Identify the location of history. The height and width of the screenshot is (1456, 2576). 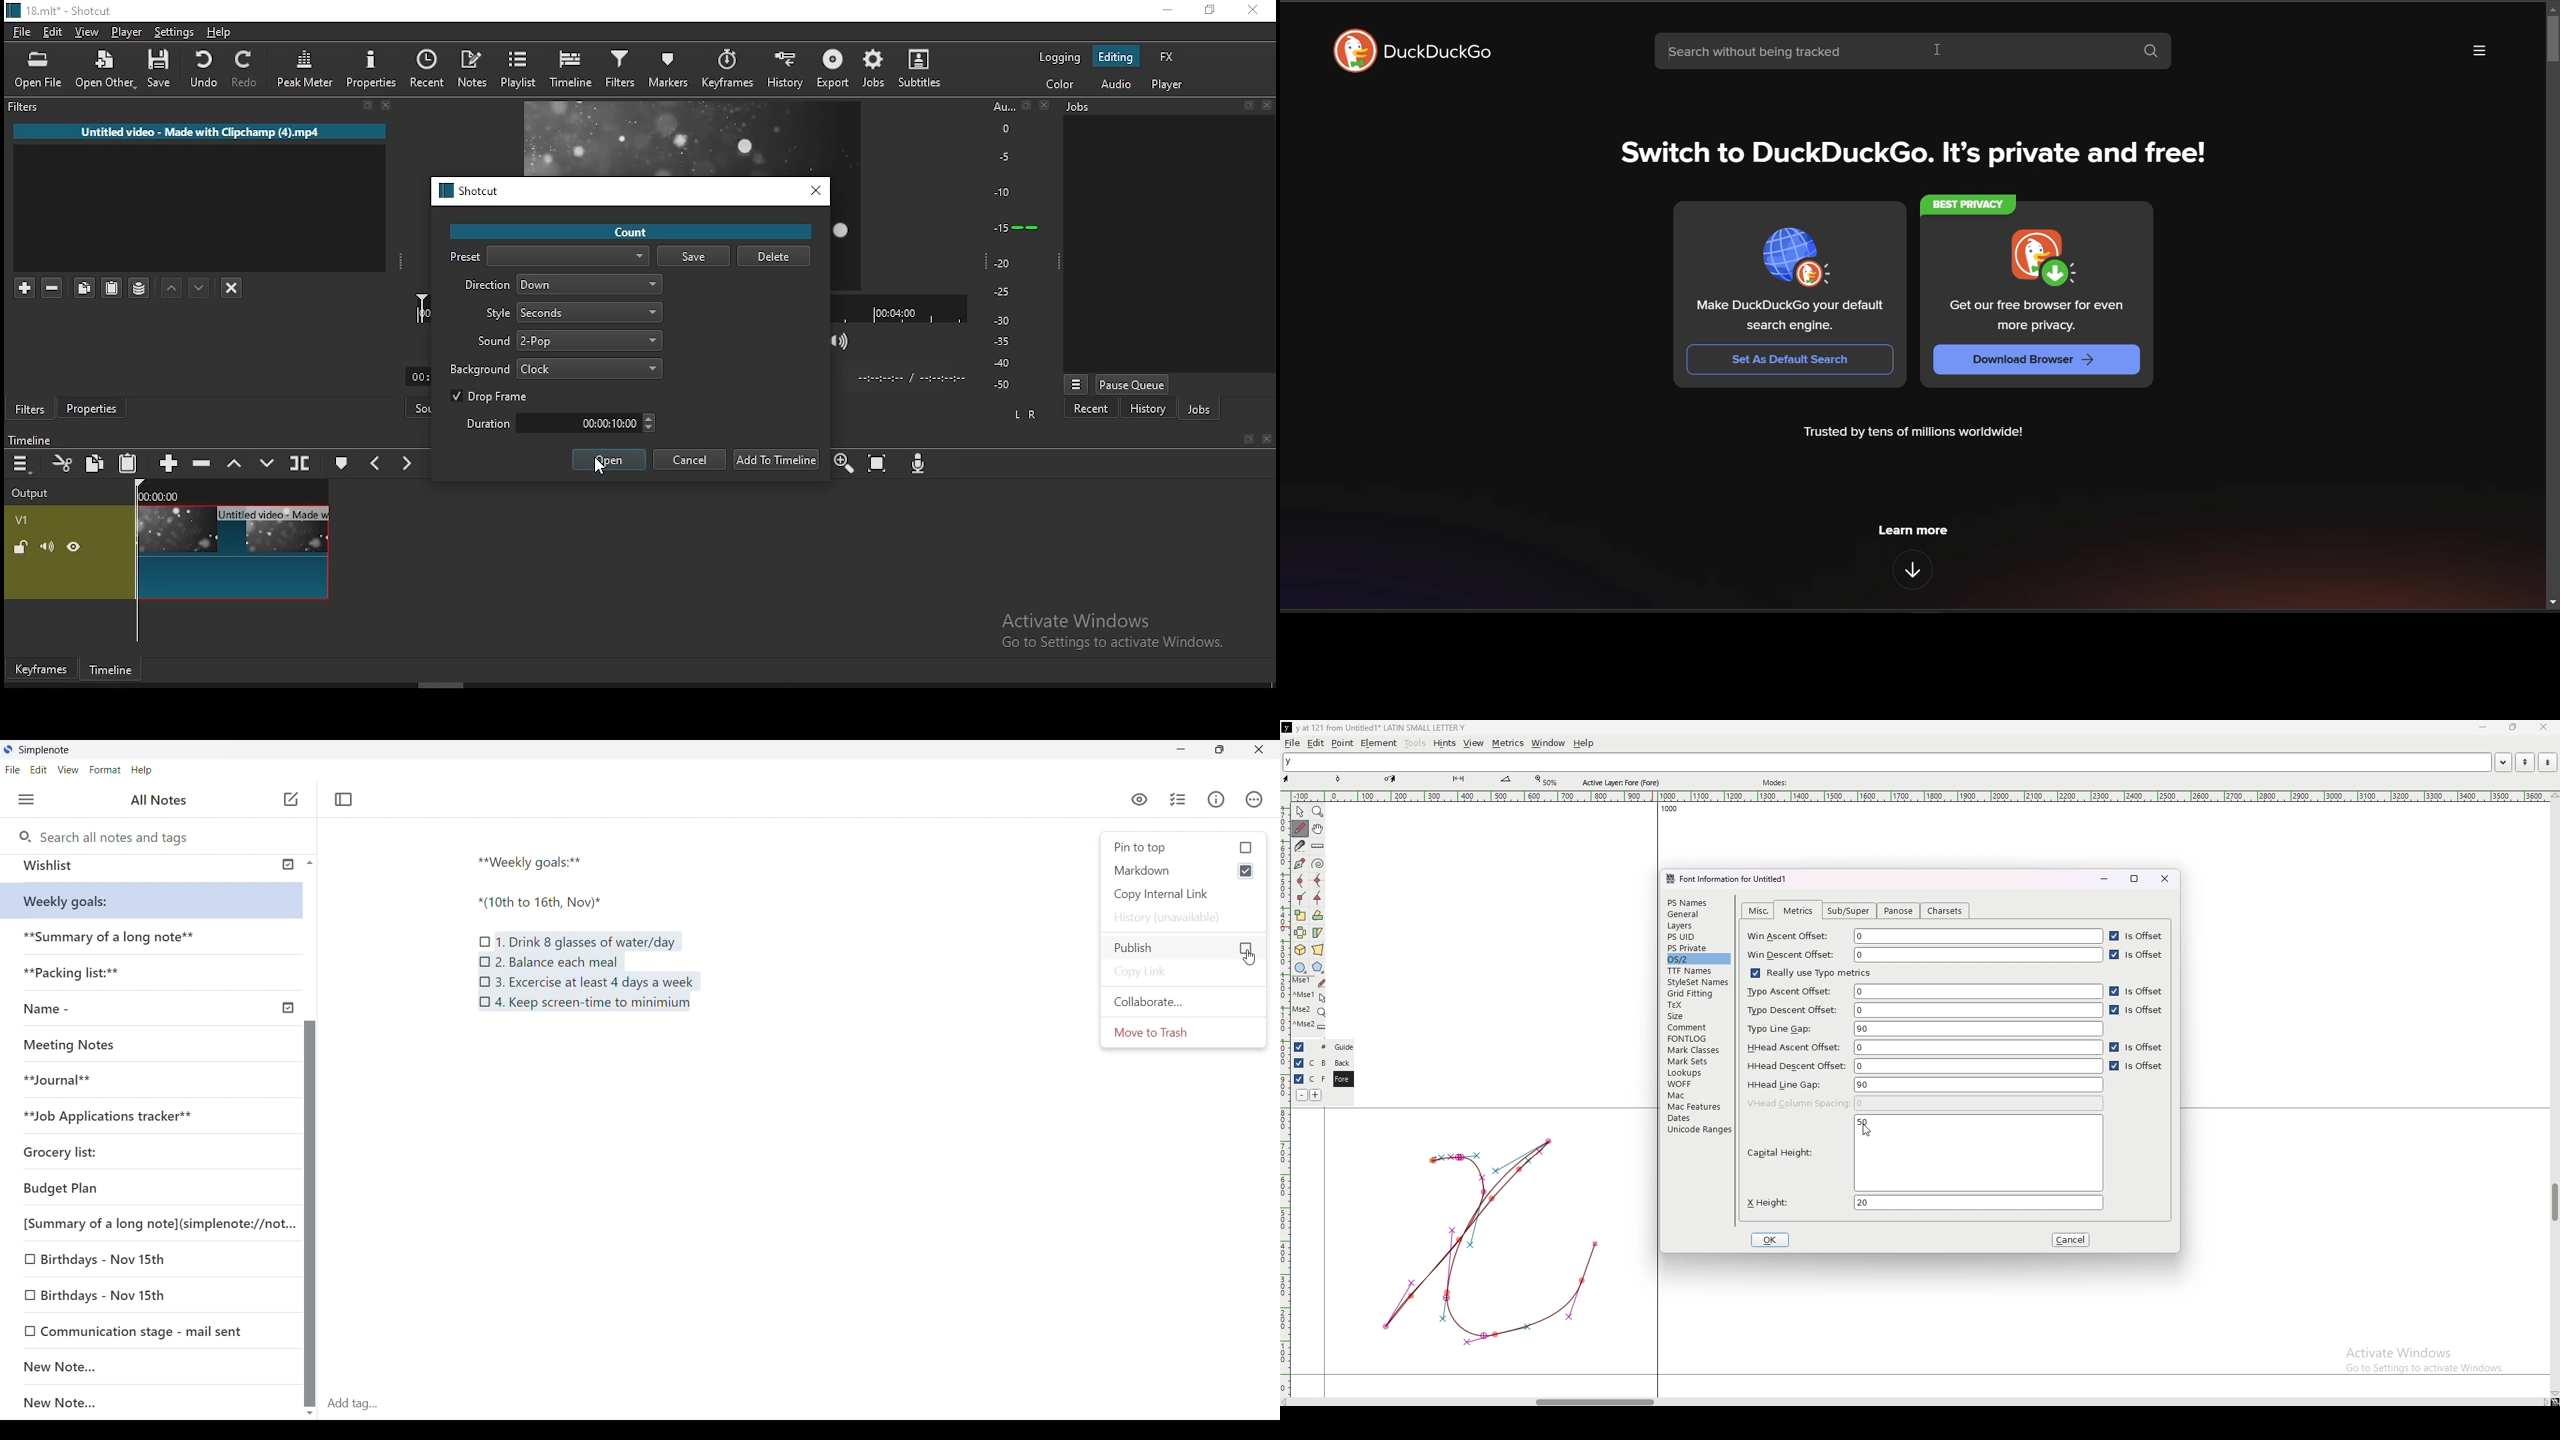
(787, 68).